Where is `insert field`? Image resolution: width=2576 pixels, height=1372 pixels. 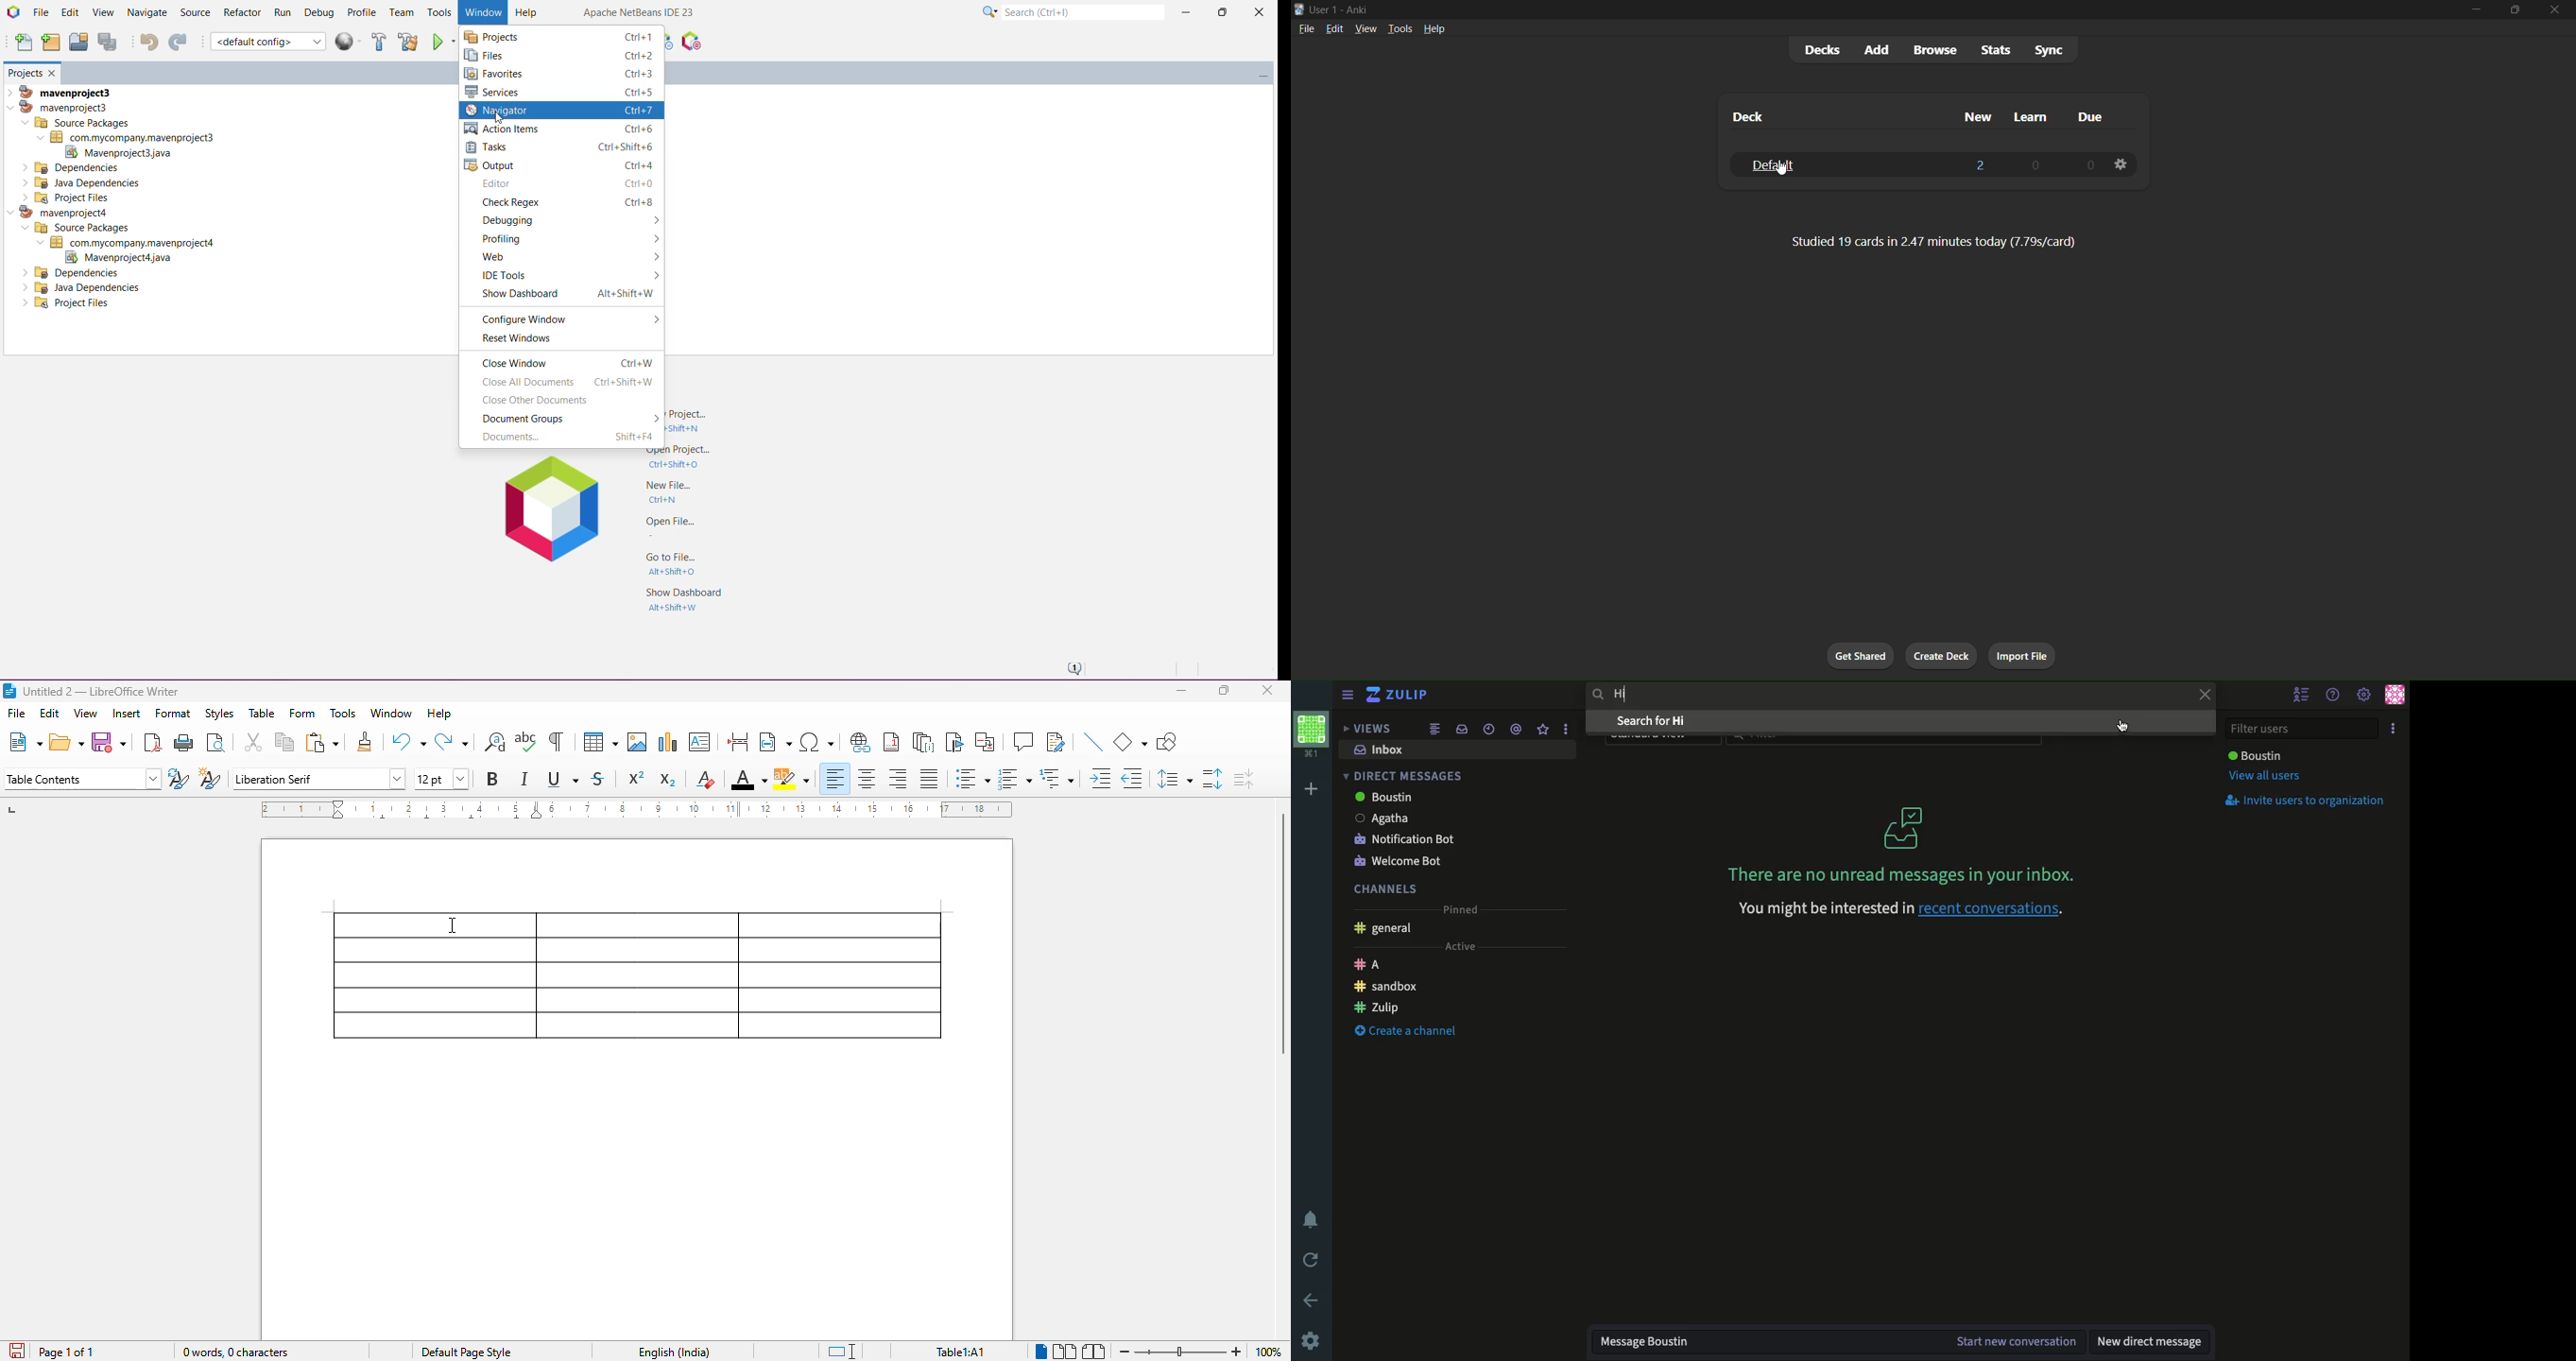
insert field is located at coordinates (775, 741).